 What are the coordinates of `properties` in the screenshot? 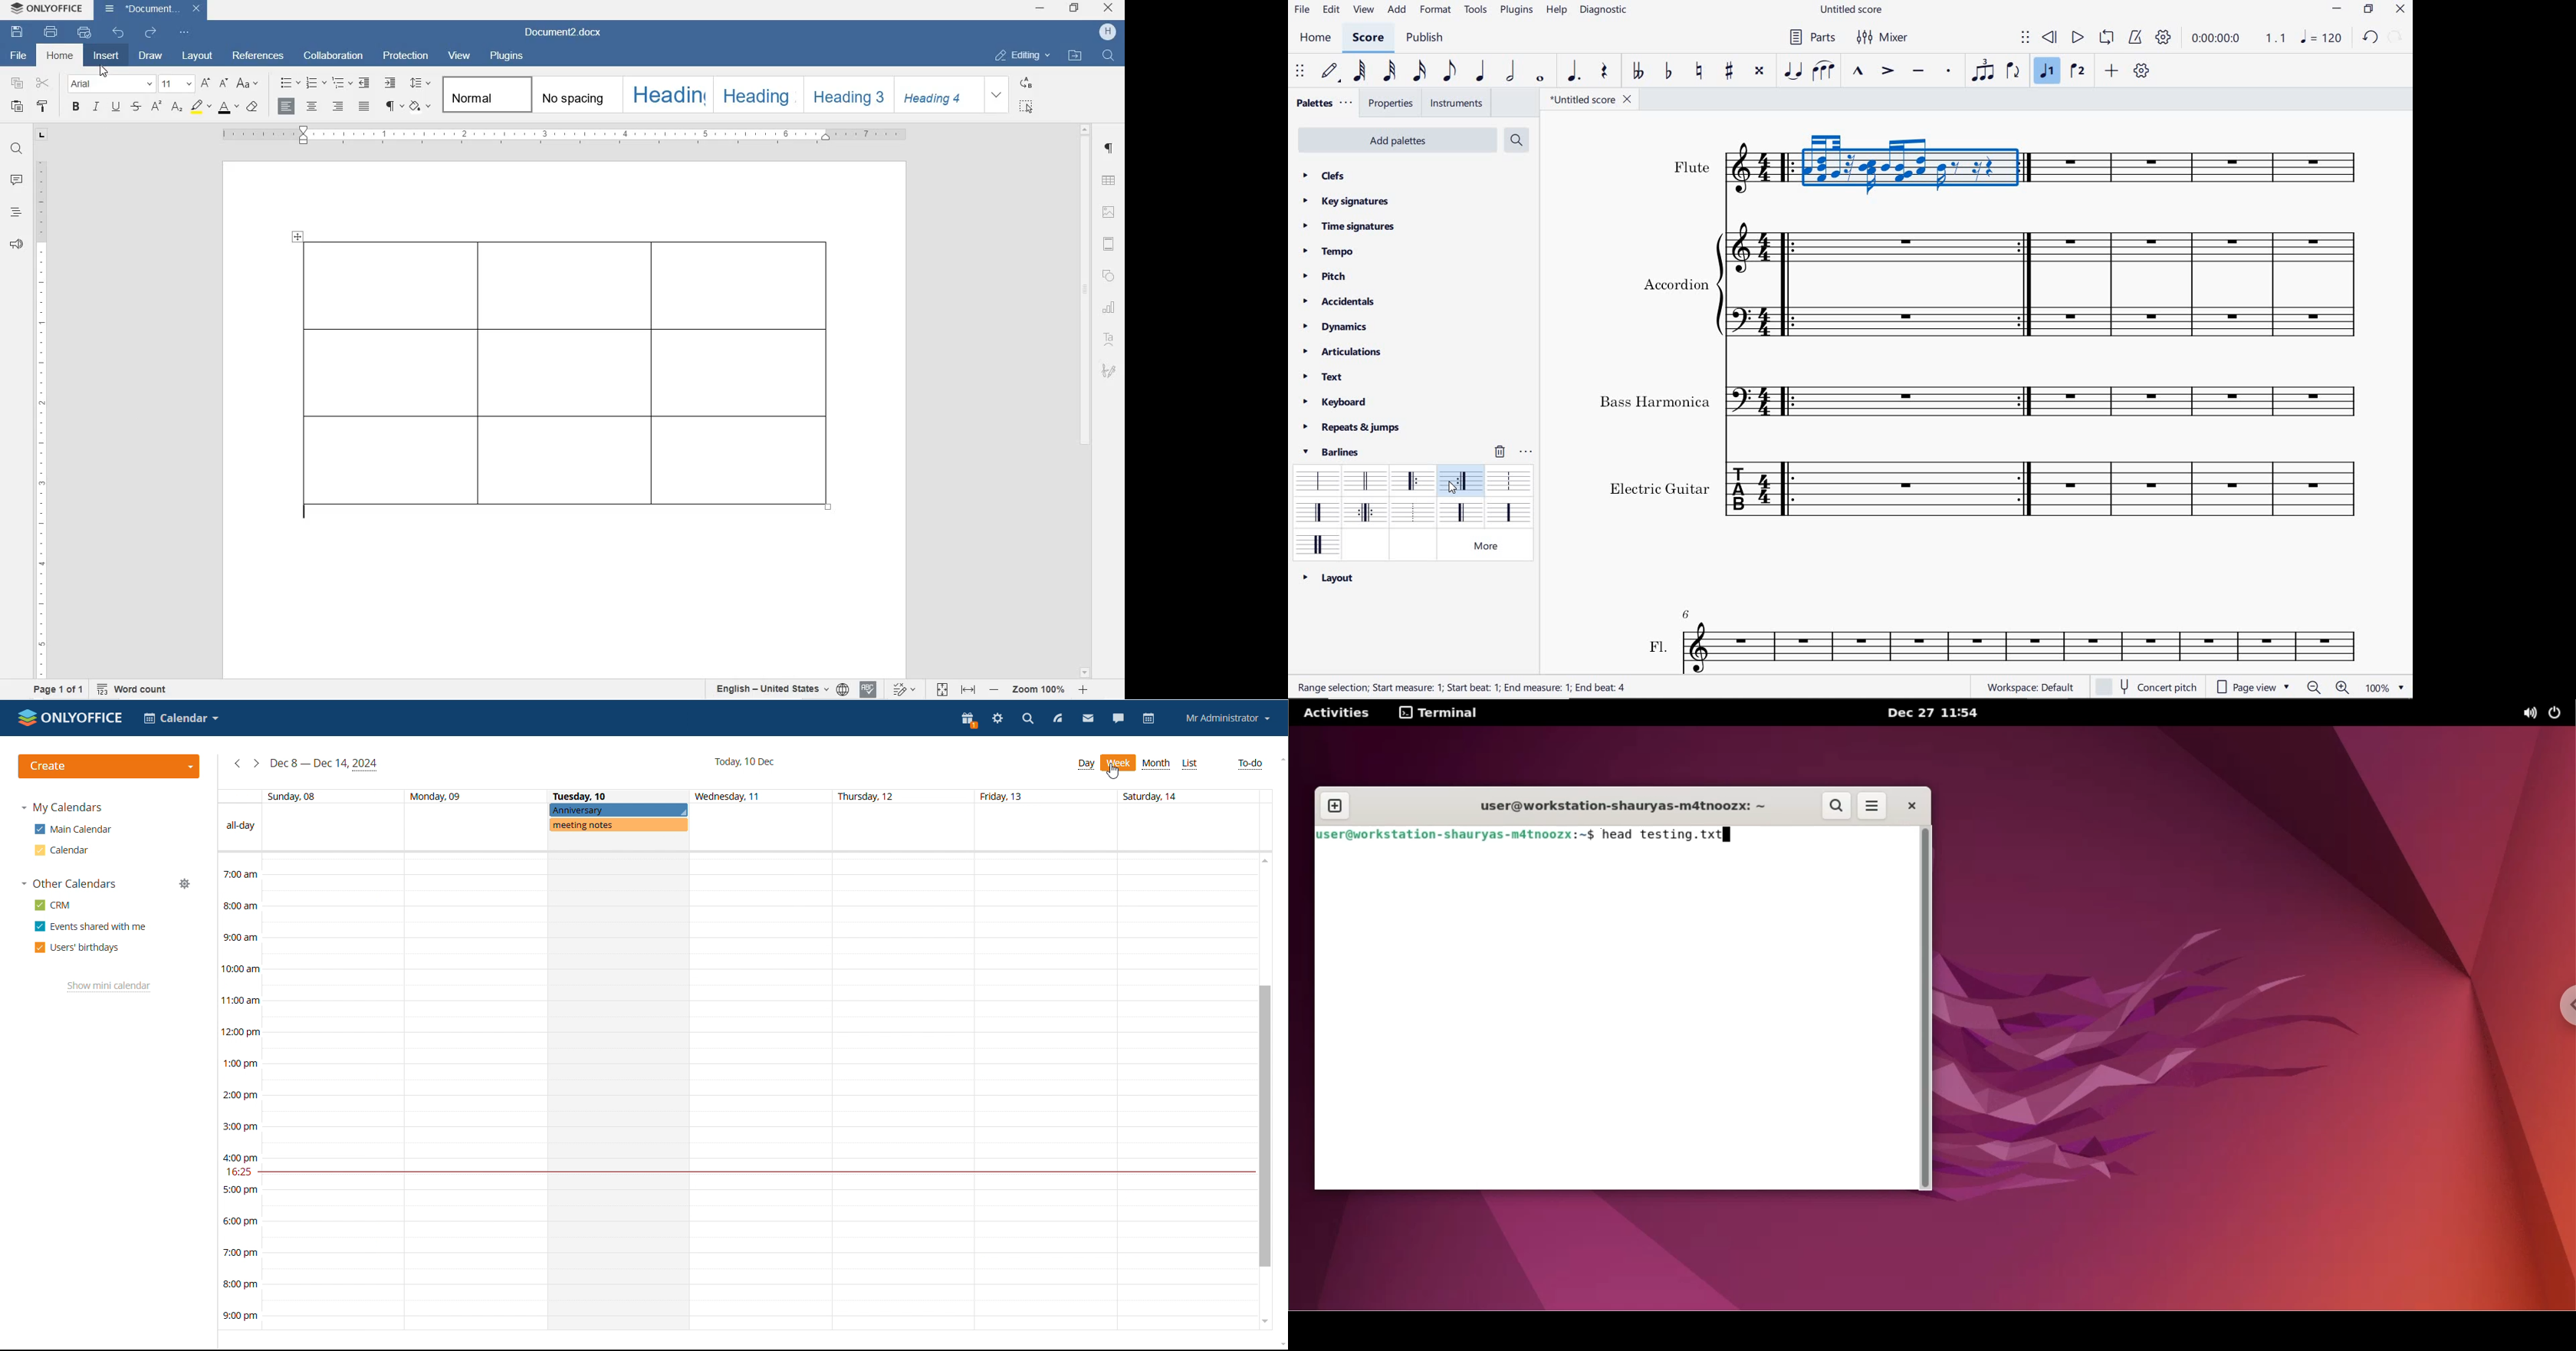 It's located at (1392, 104).